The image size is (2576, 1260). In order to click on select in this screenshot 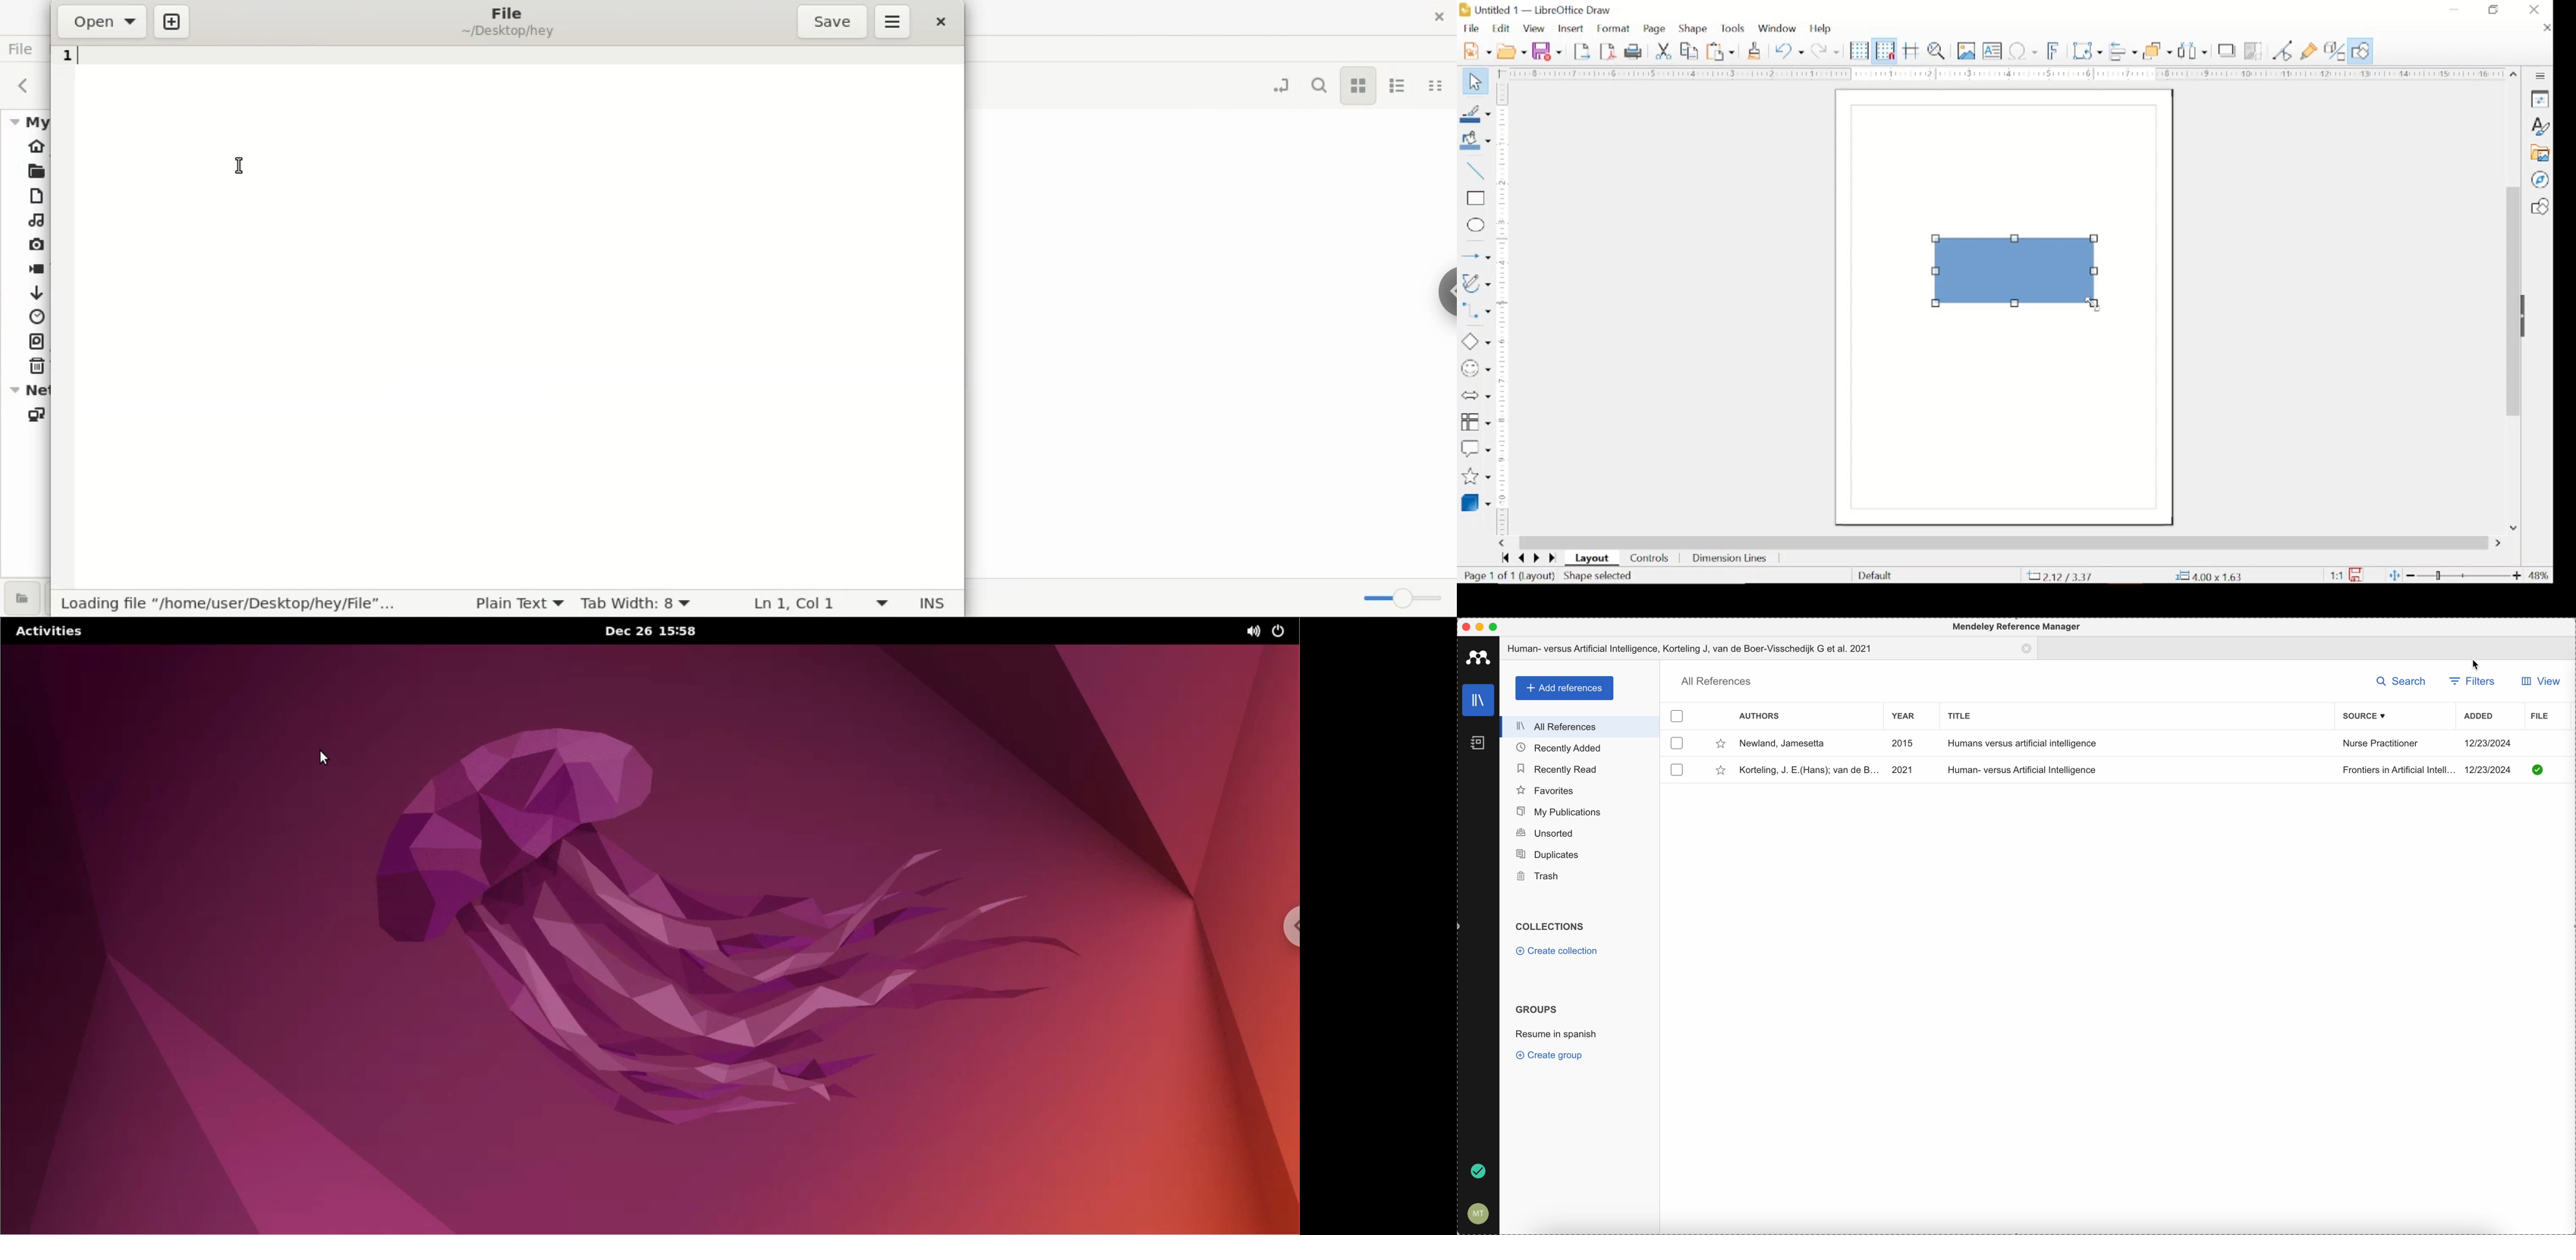, I will do `click(1473, 82)`.